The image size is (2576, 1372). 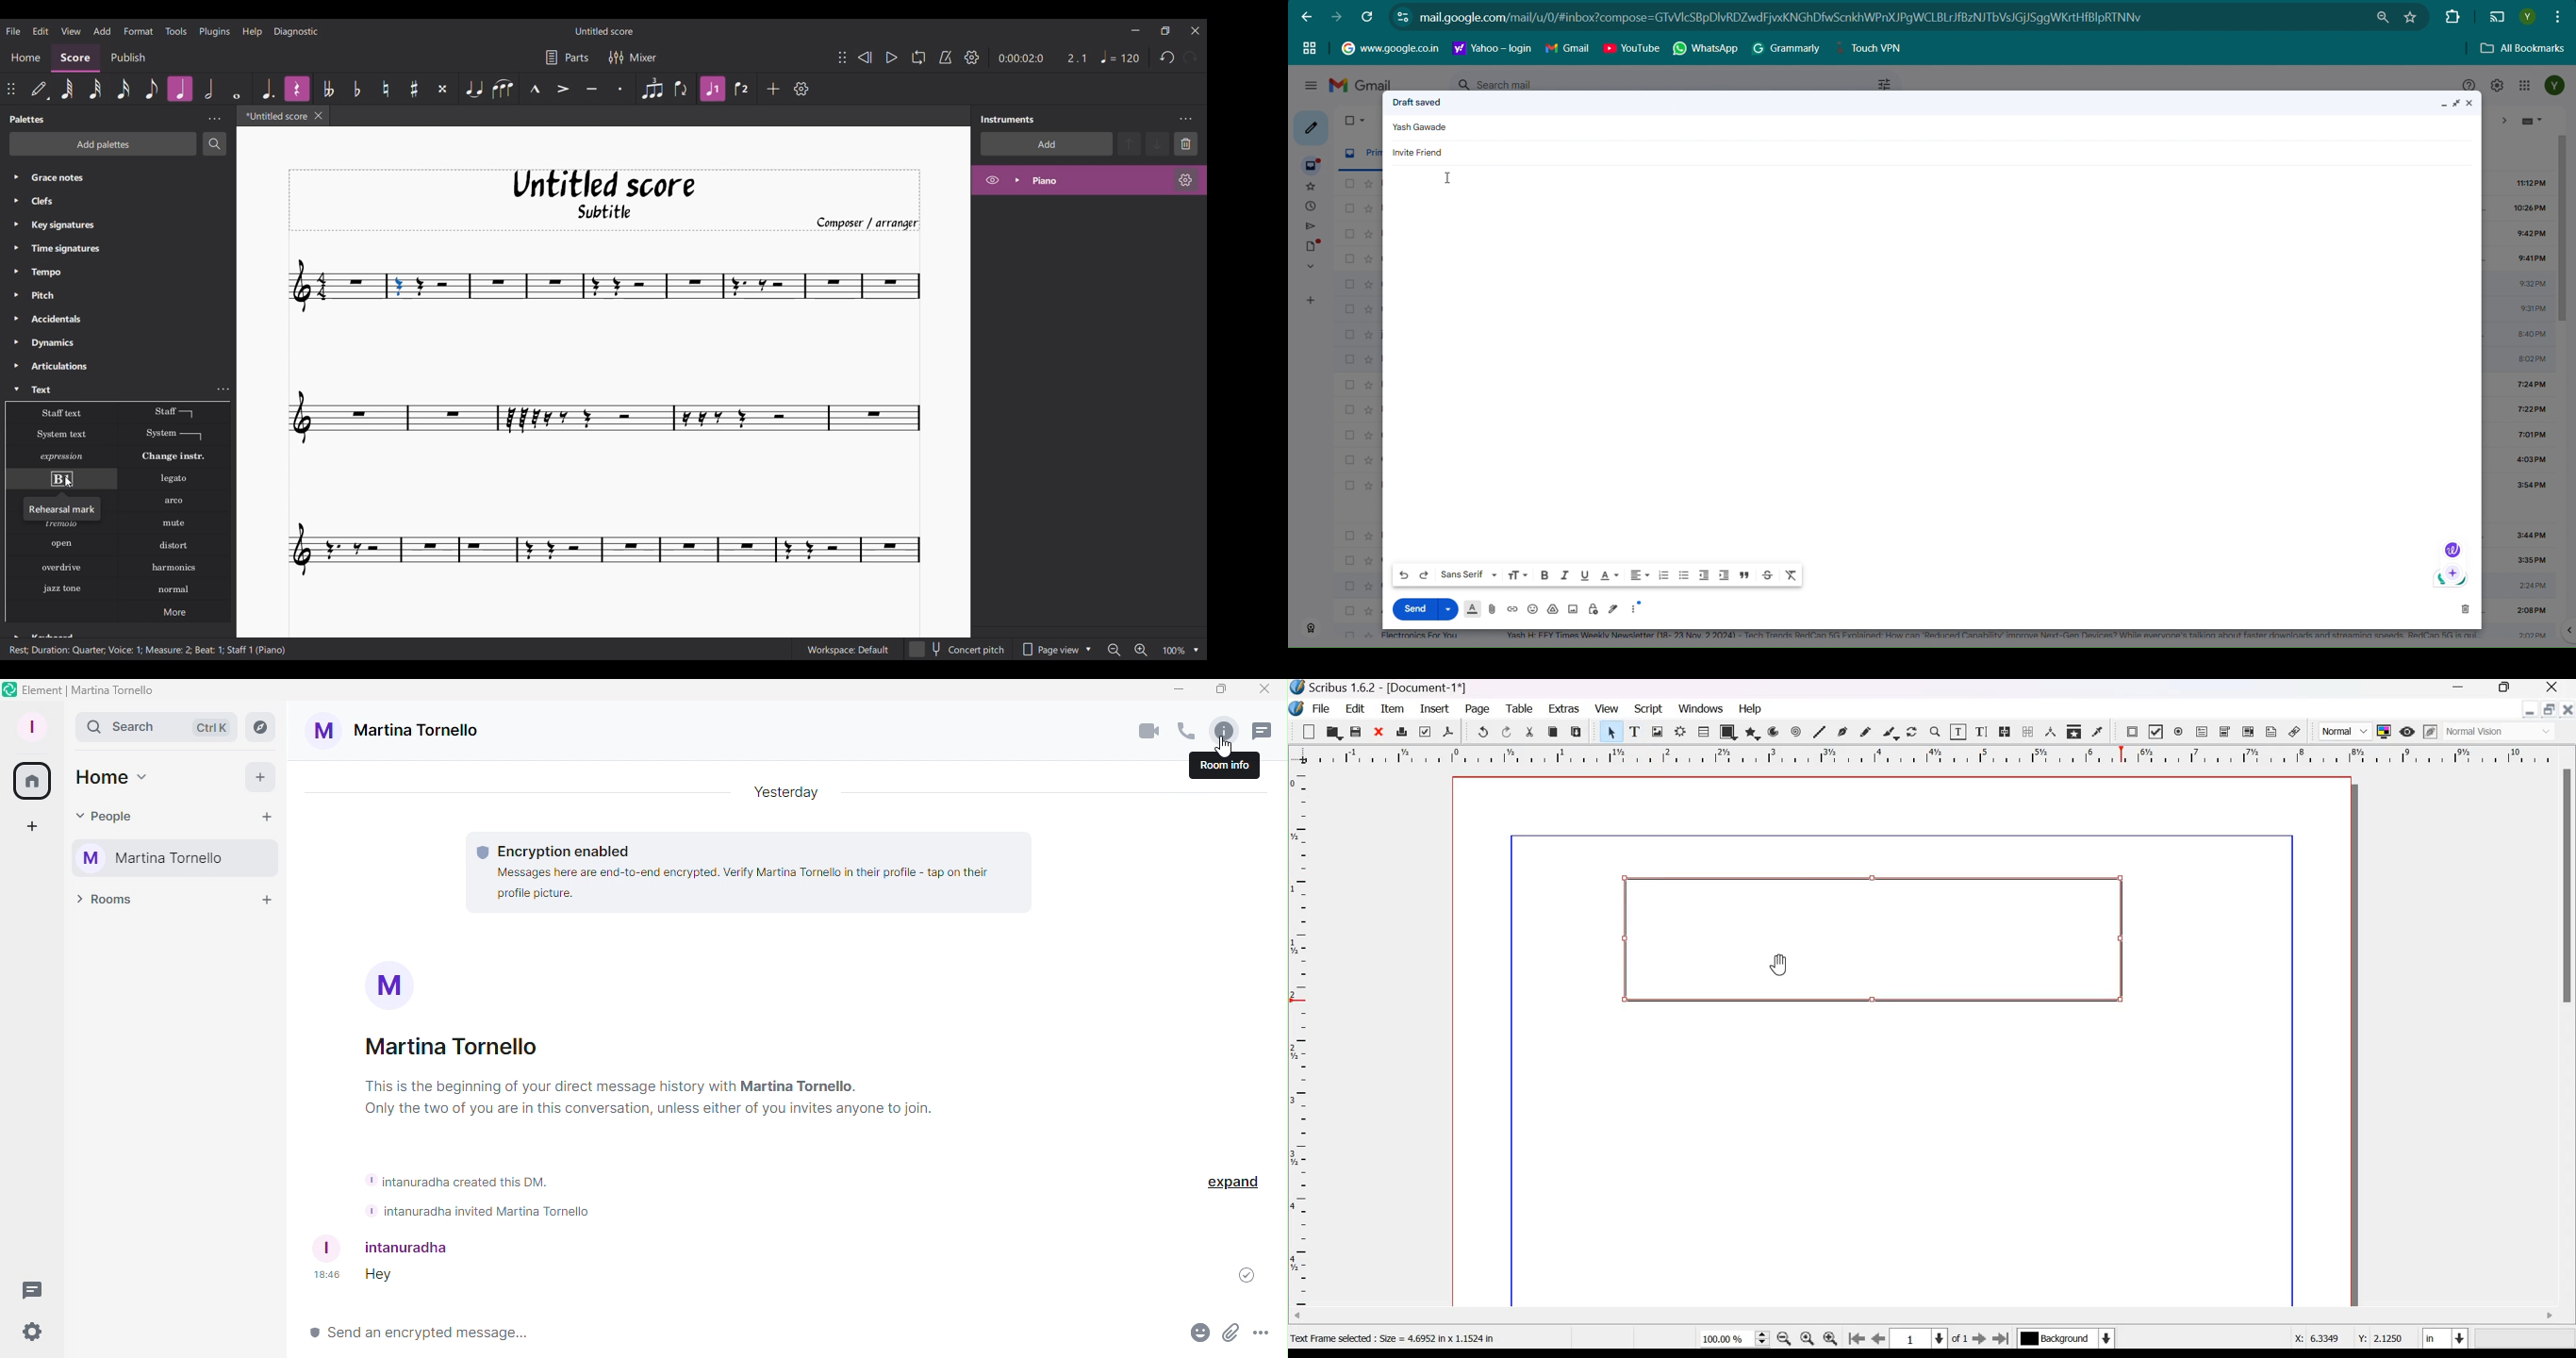 What do you see at coordinates (1734, 1339) in the screenshot?
I see `current zoom level` at bounding box center [1734, 1339].